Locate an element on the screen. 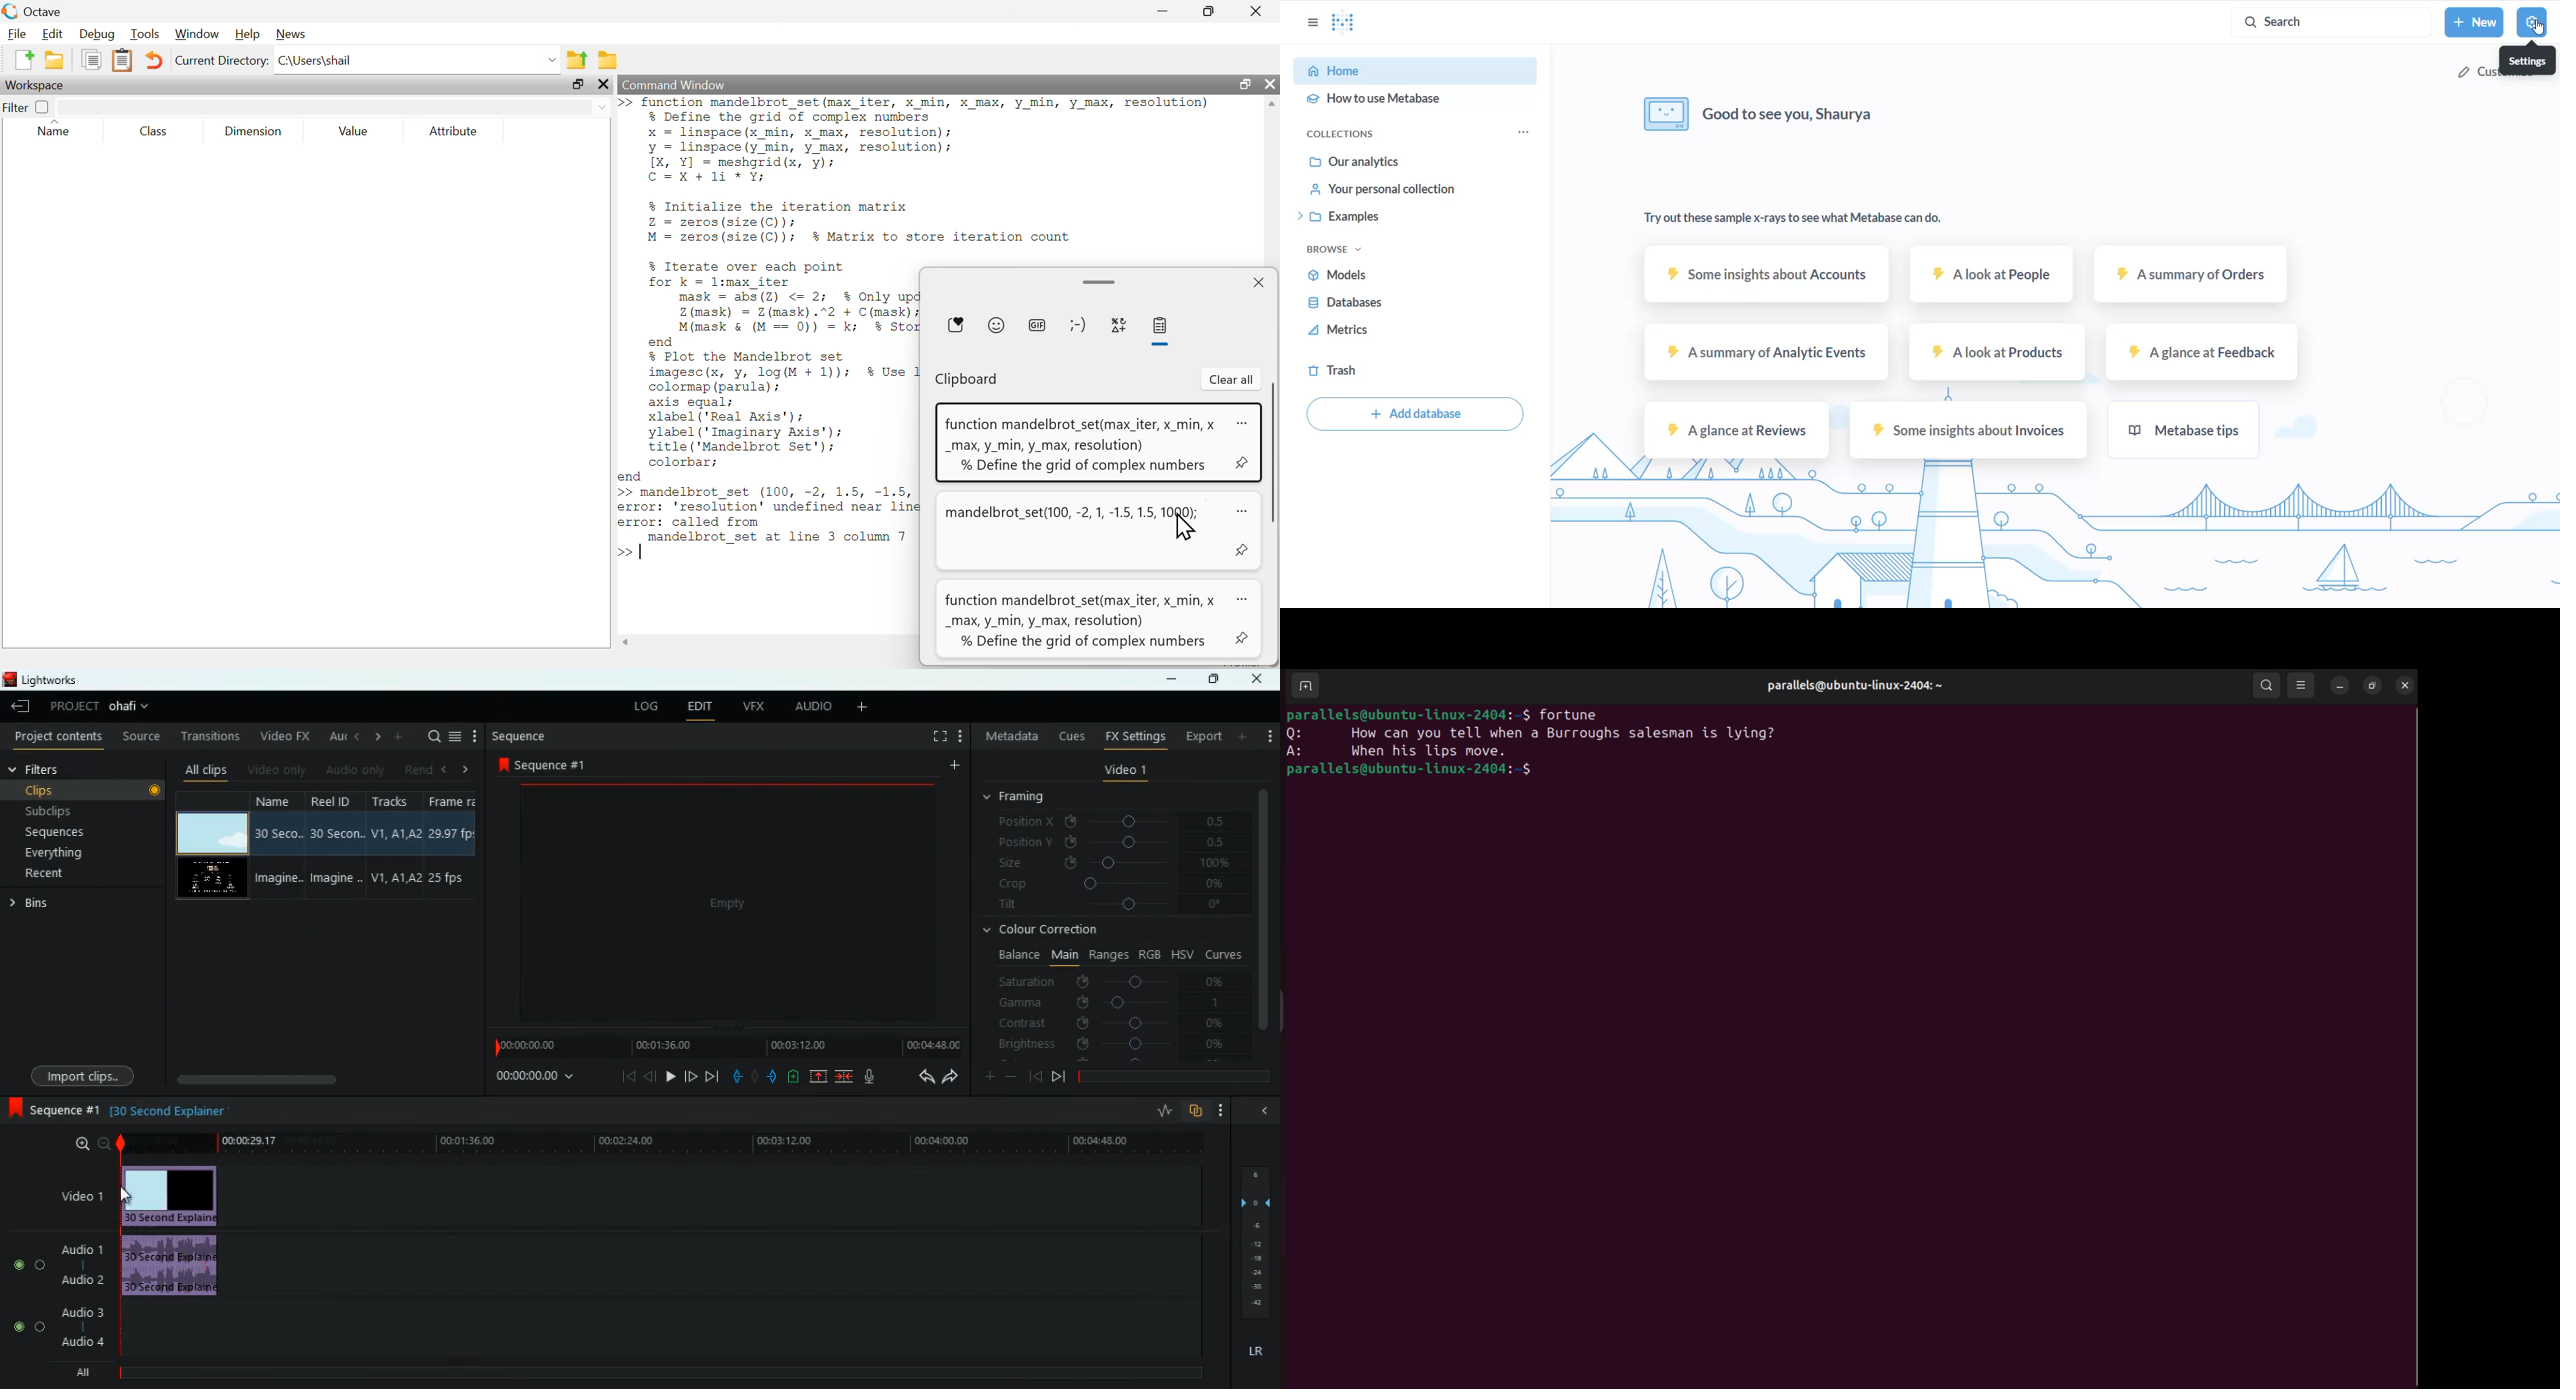  sequences is located at coordinates (58, 834).